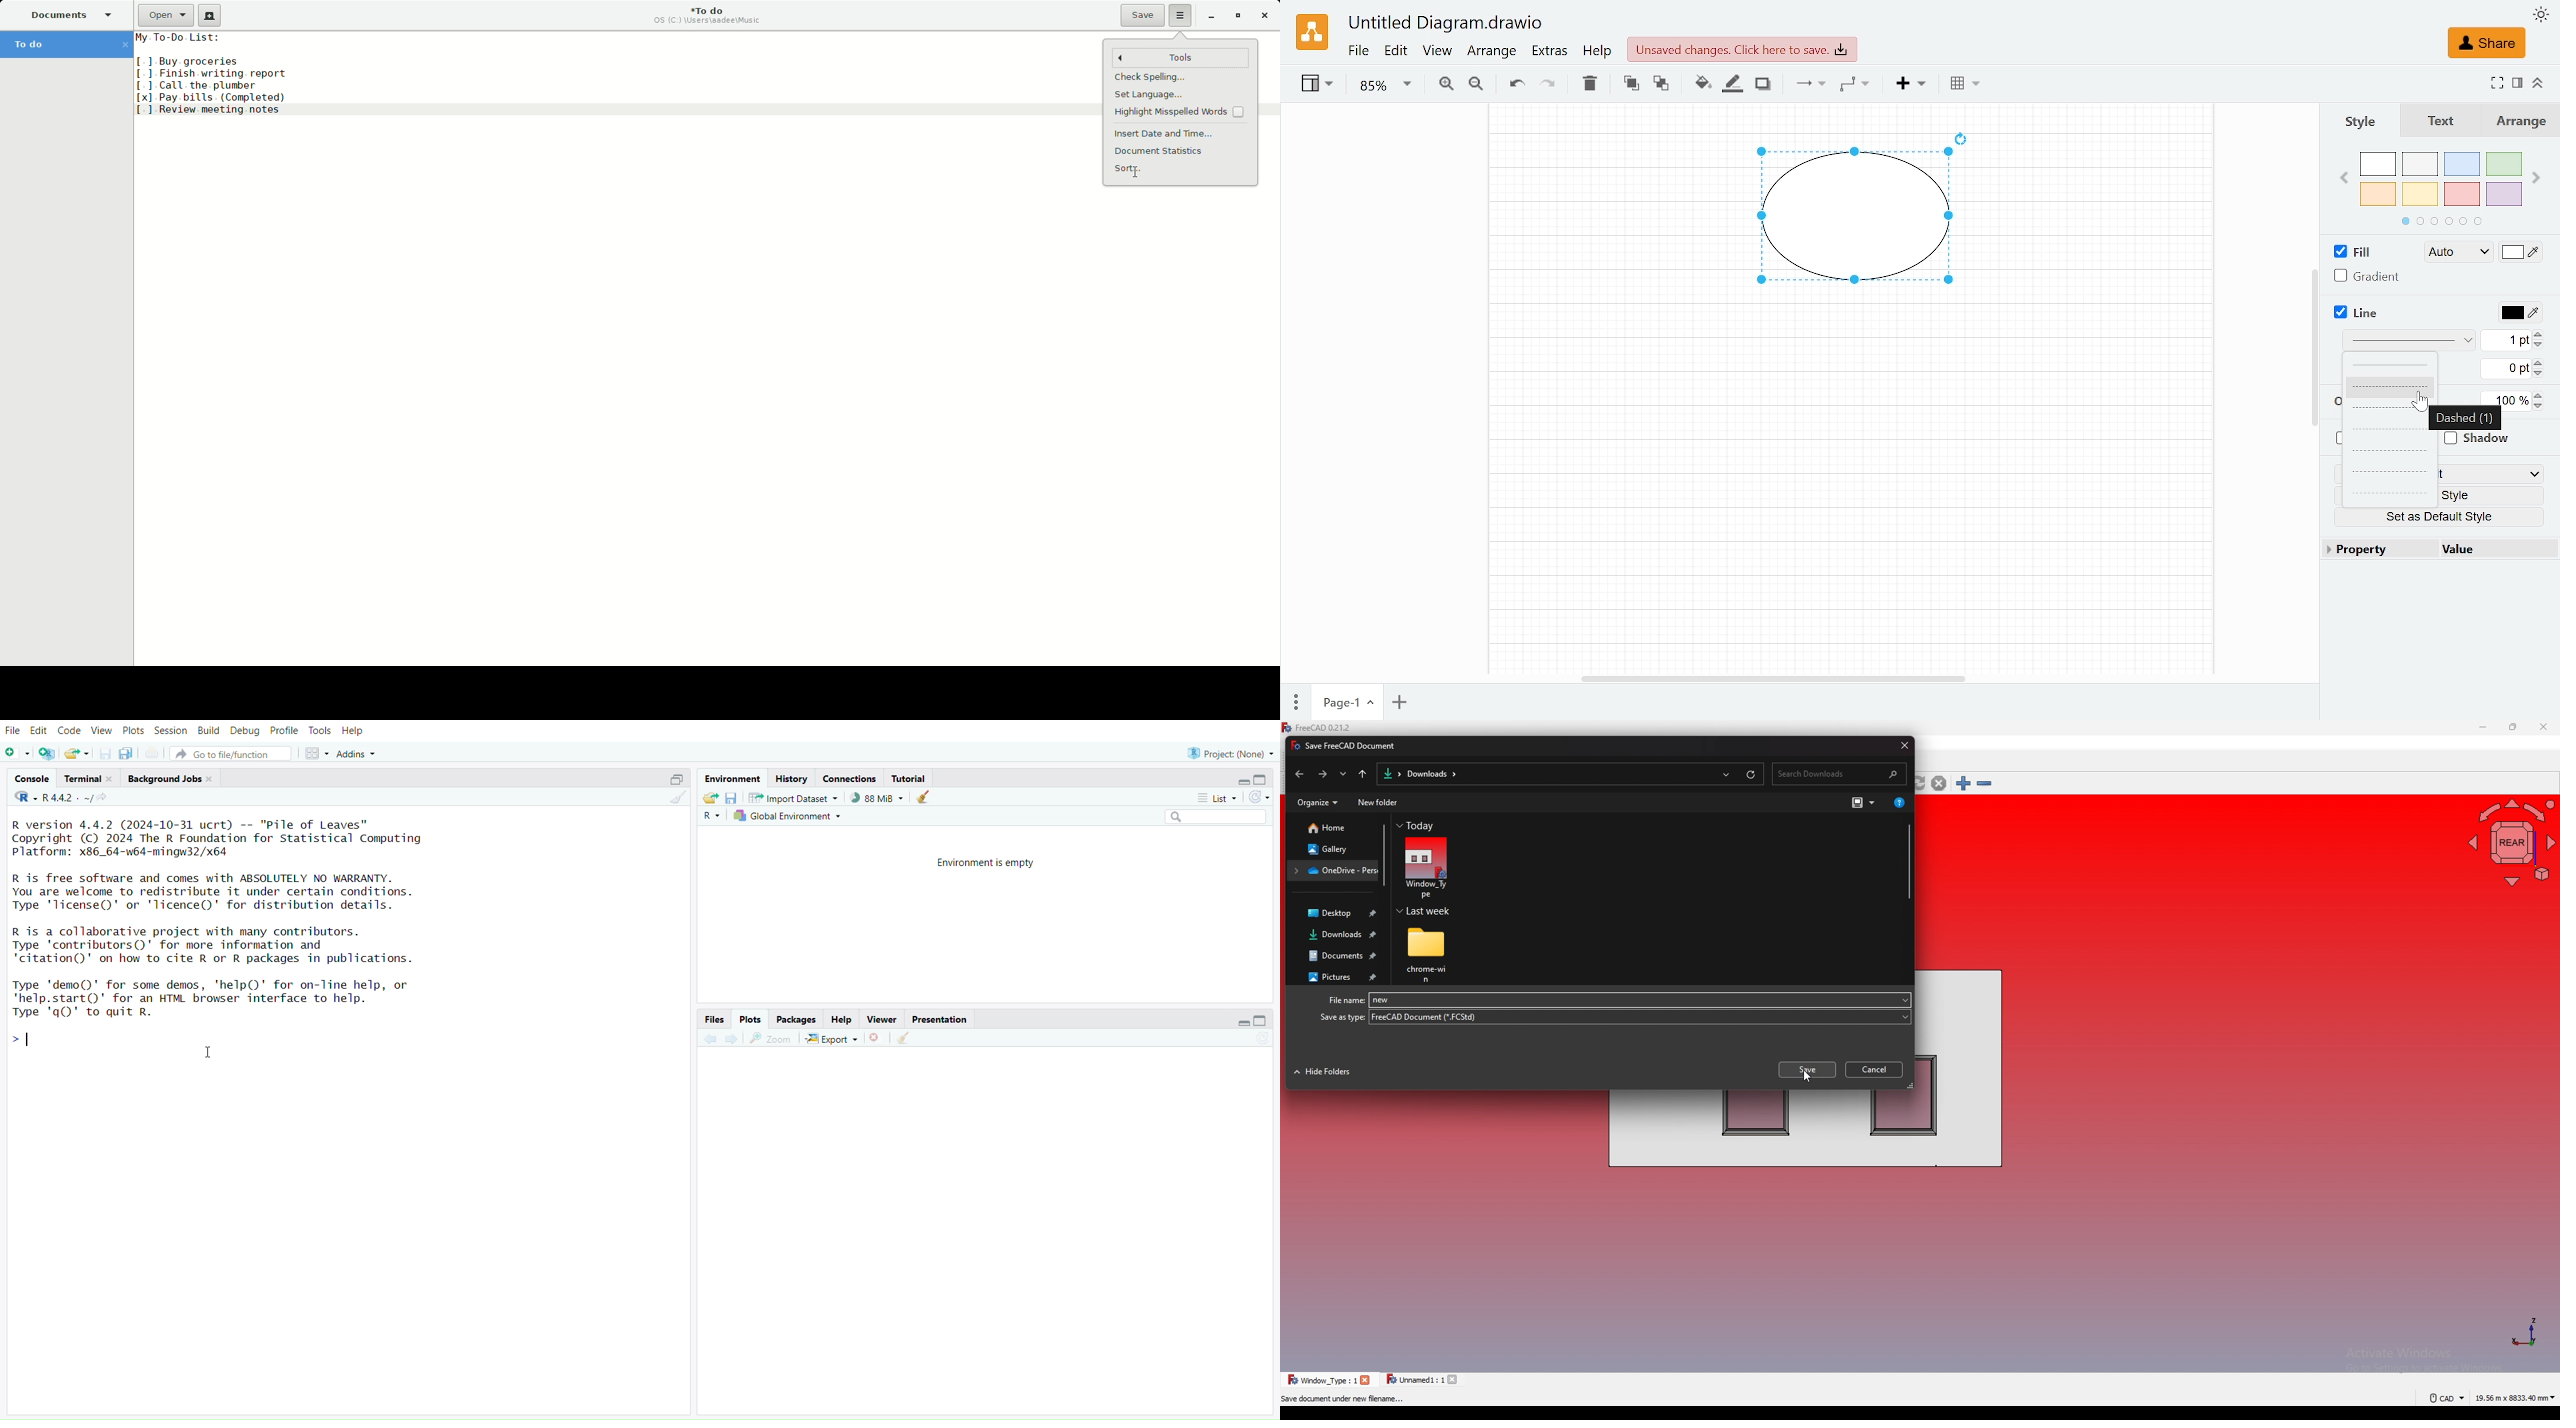 This screenshot has height=1428, width=2576. I want to click on save, so click(1807, 1070).